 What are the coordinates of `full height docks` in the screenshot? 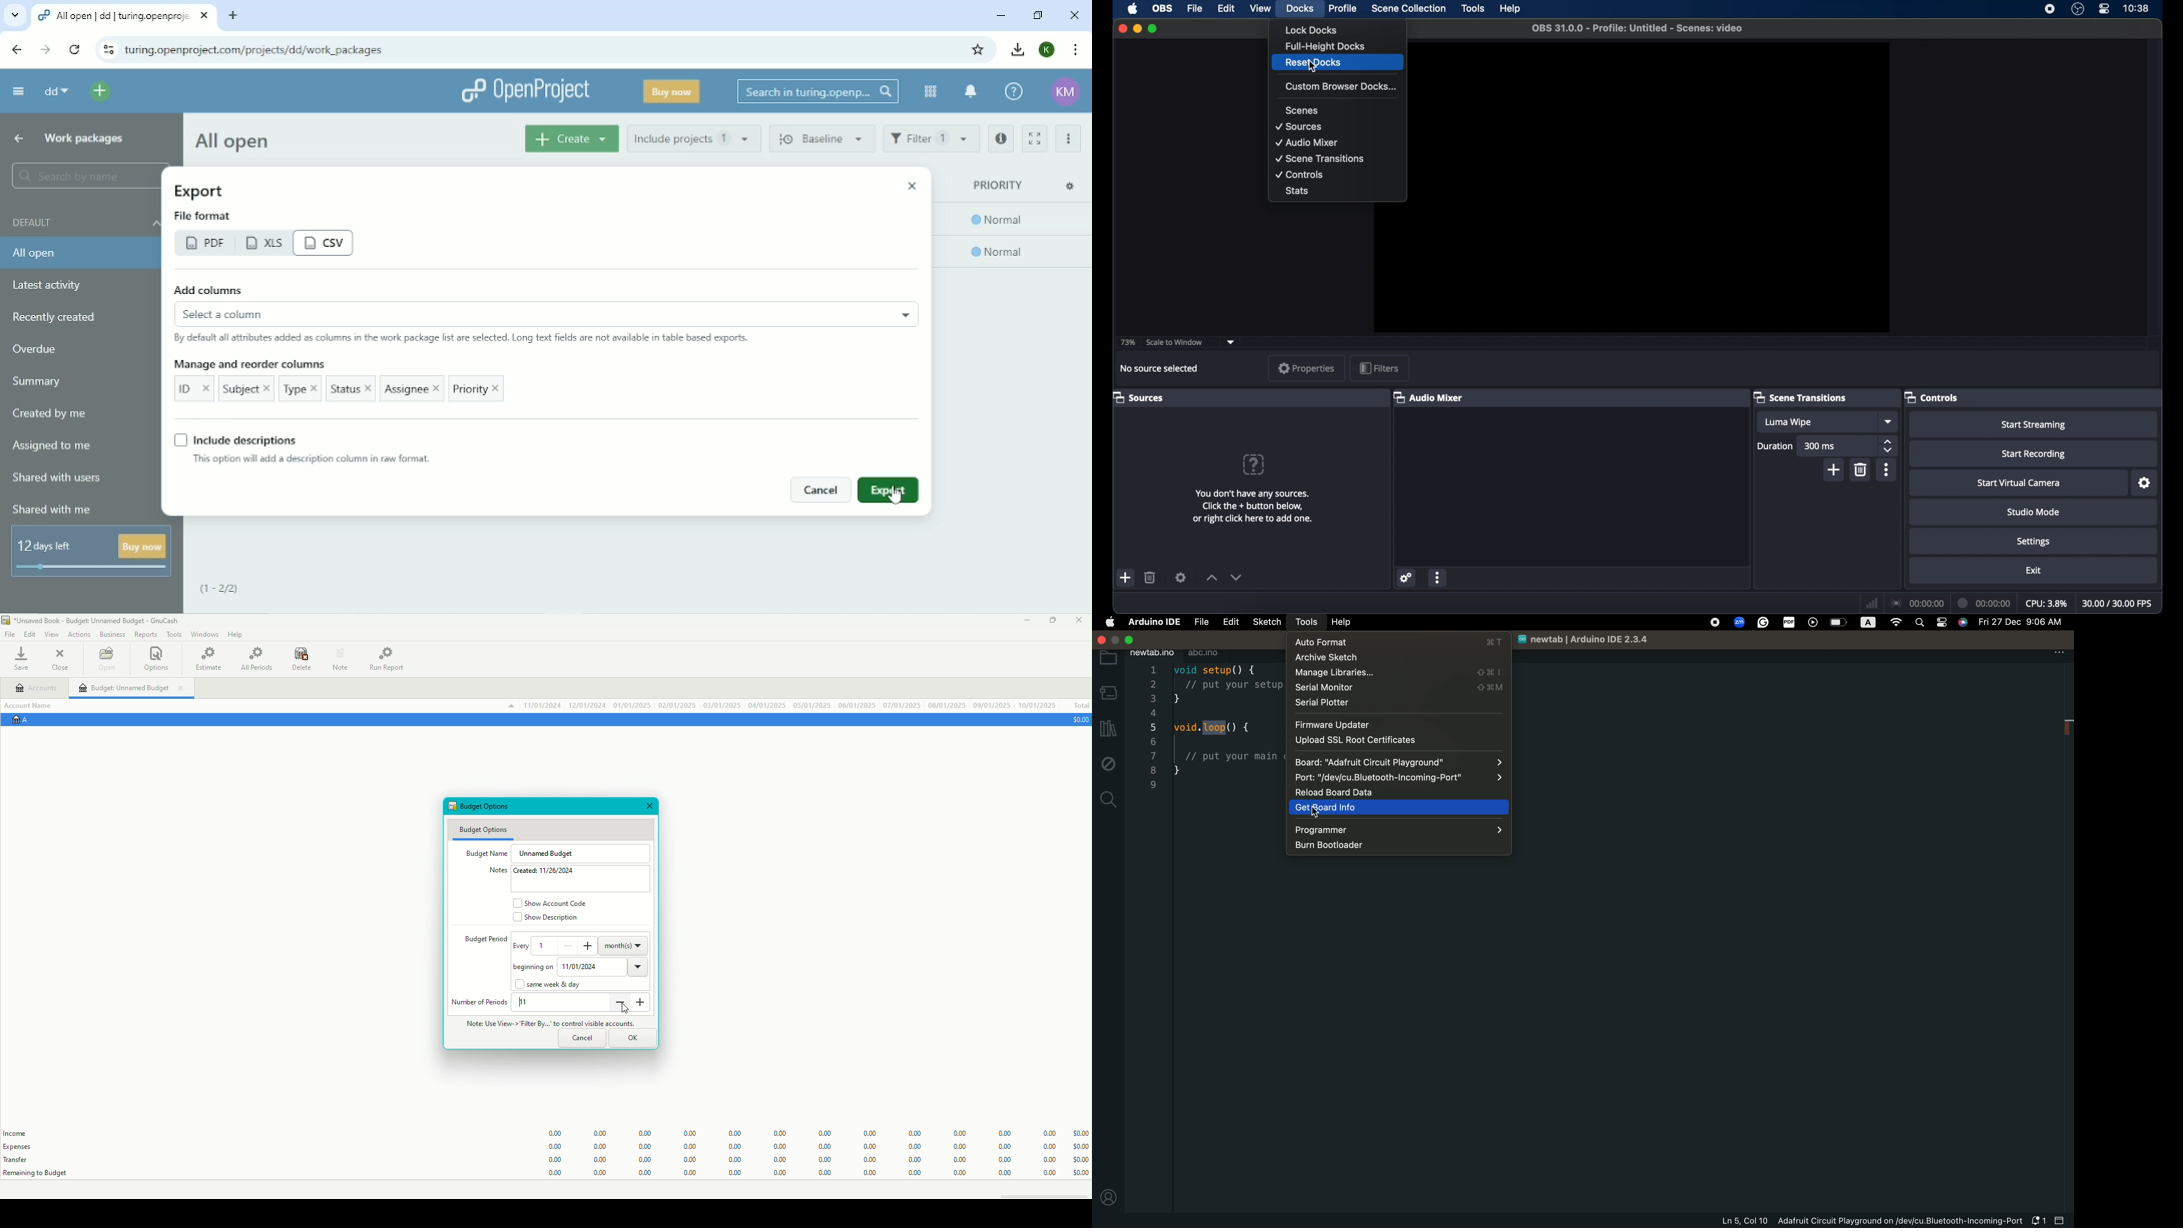 It's located at (1325, 47).